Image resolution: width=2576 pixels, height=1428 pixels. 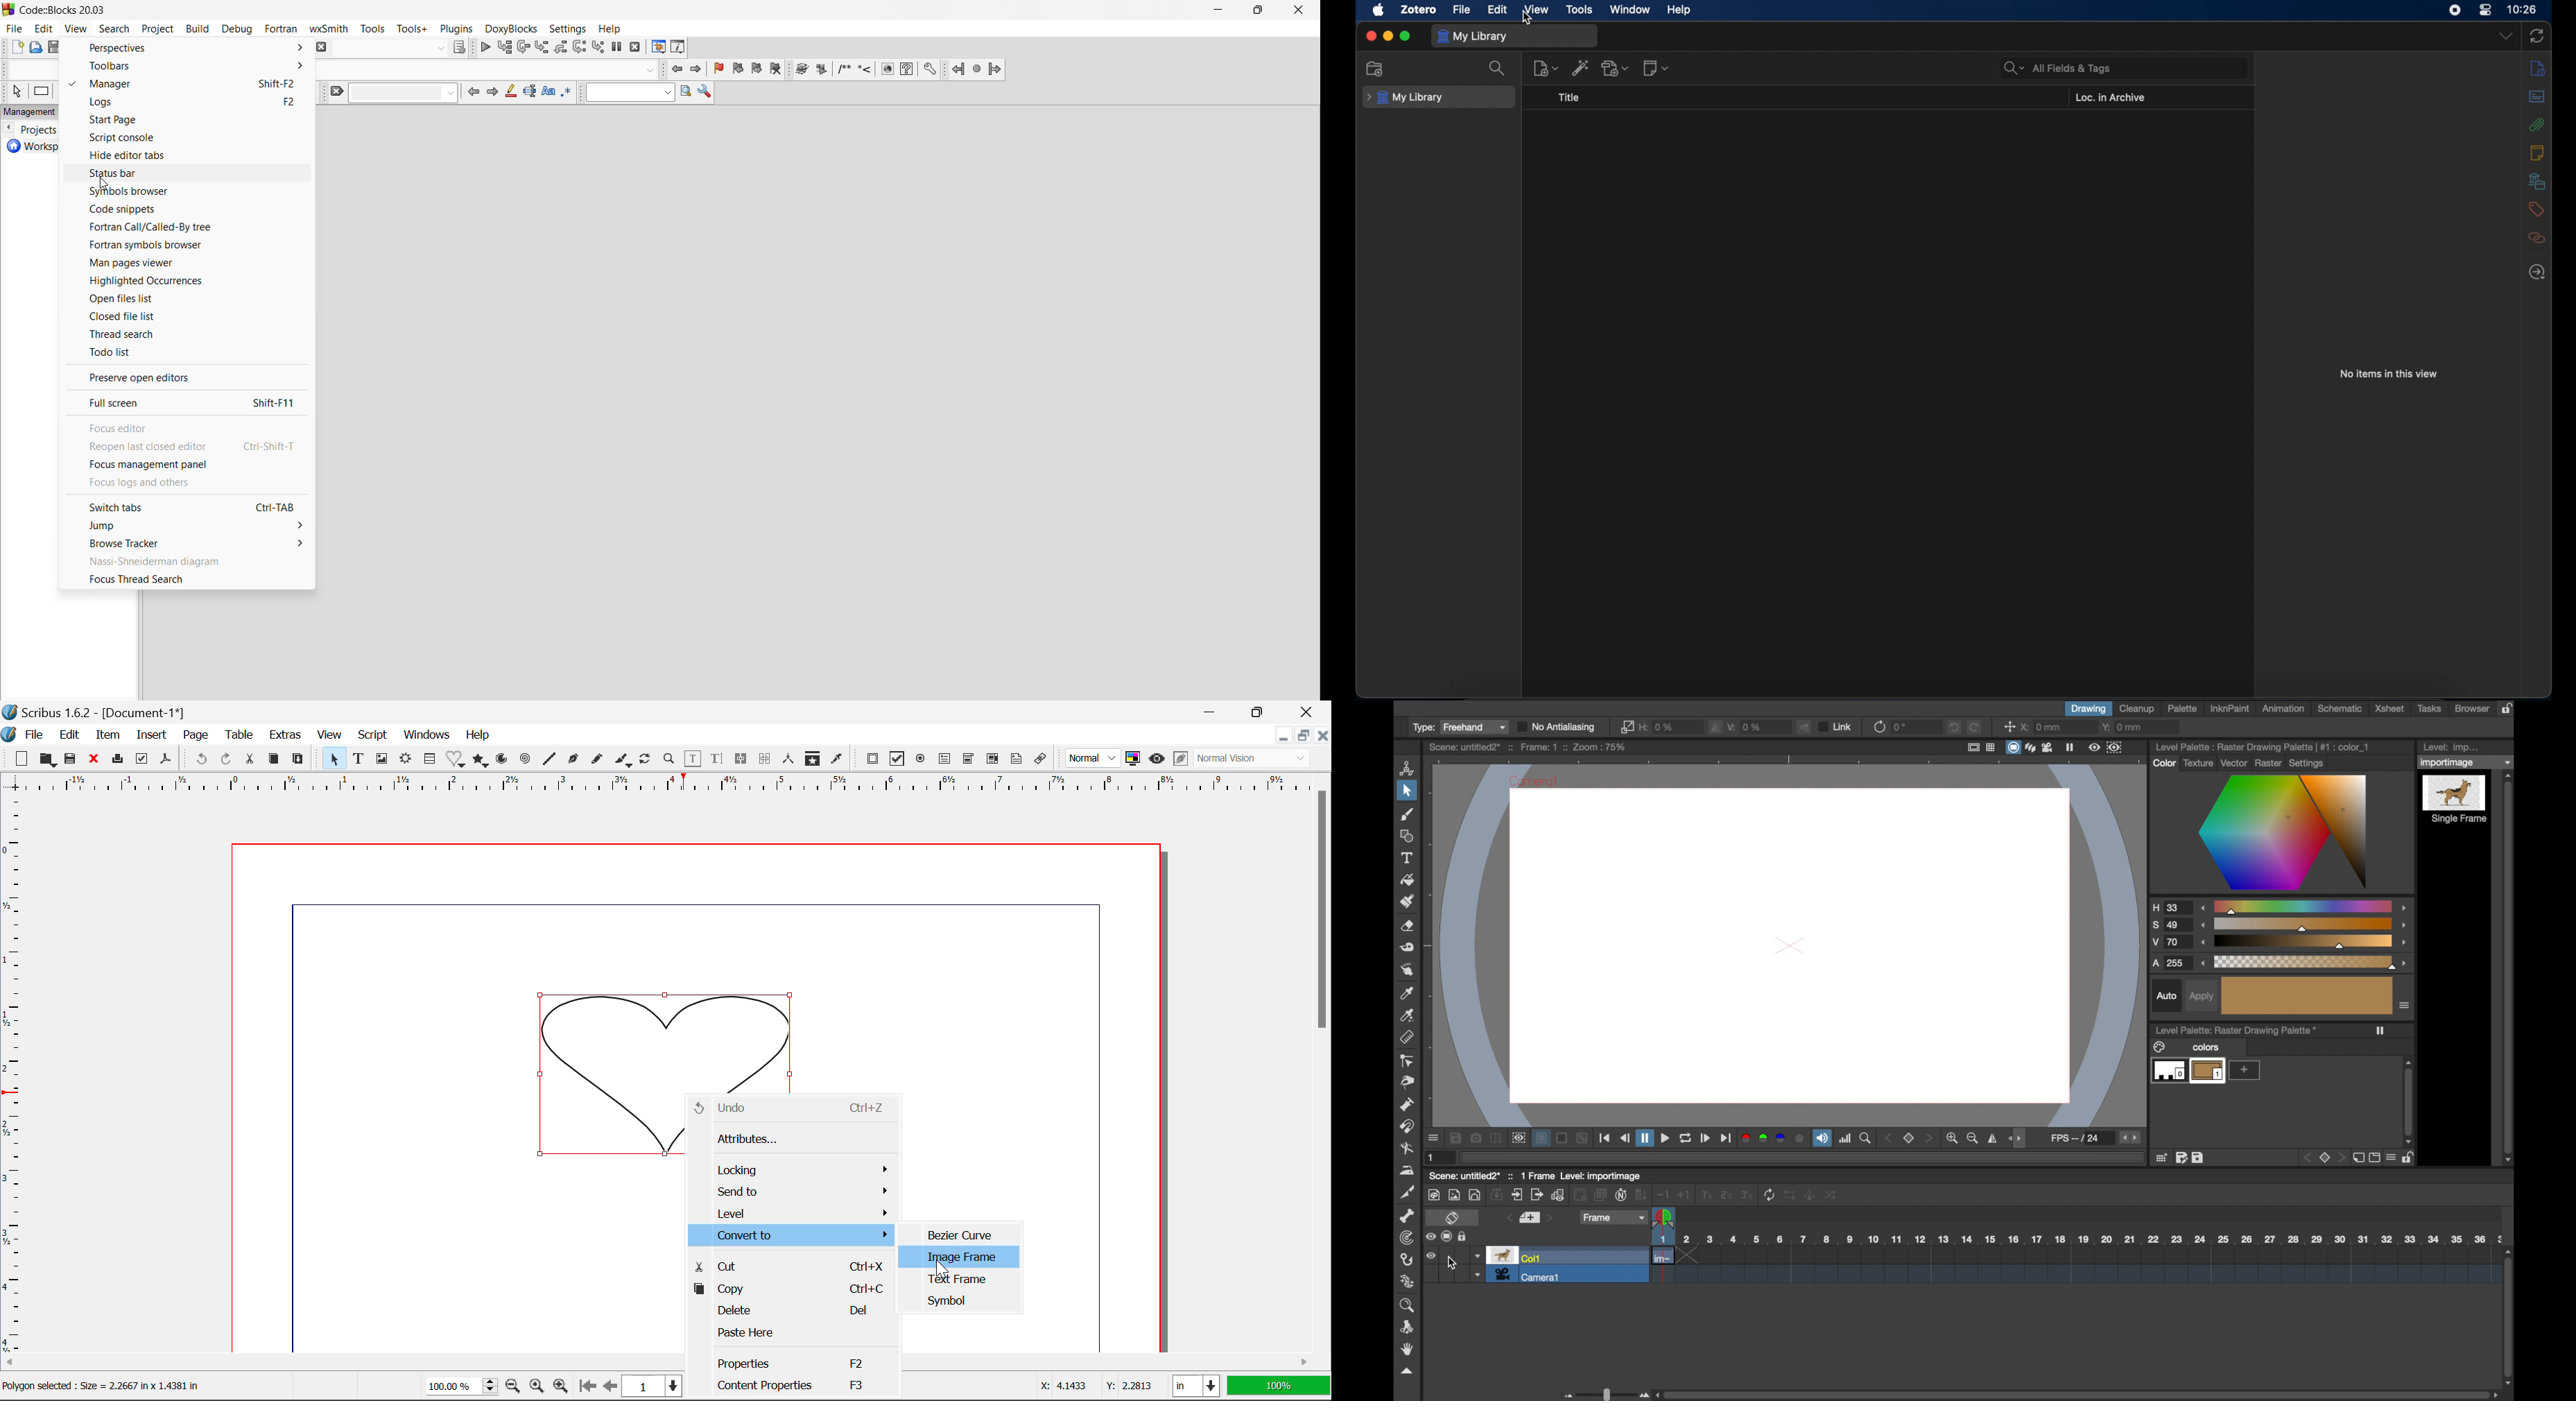 What do you see at coordinates (1614, 1217) in the screenshot?
I see `frame` at bounding box center [1614, 1217].